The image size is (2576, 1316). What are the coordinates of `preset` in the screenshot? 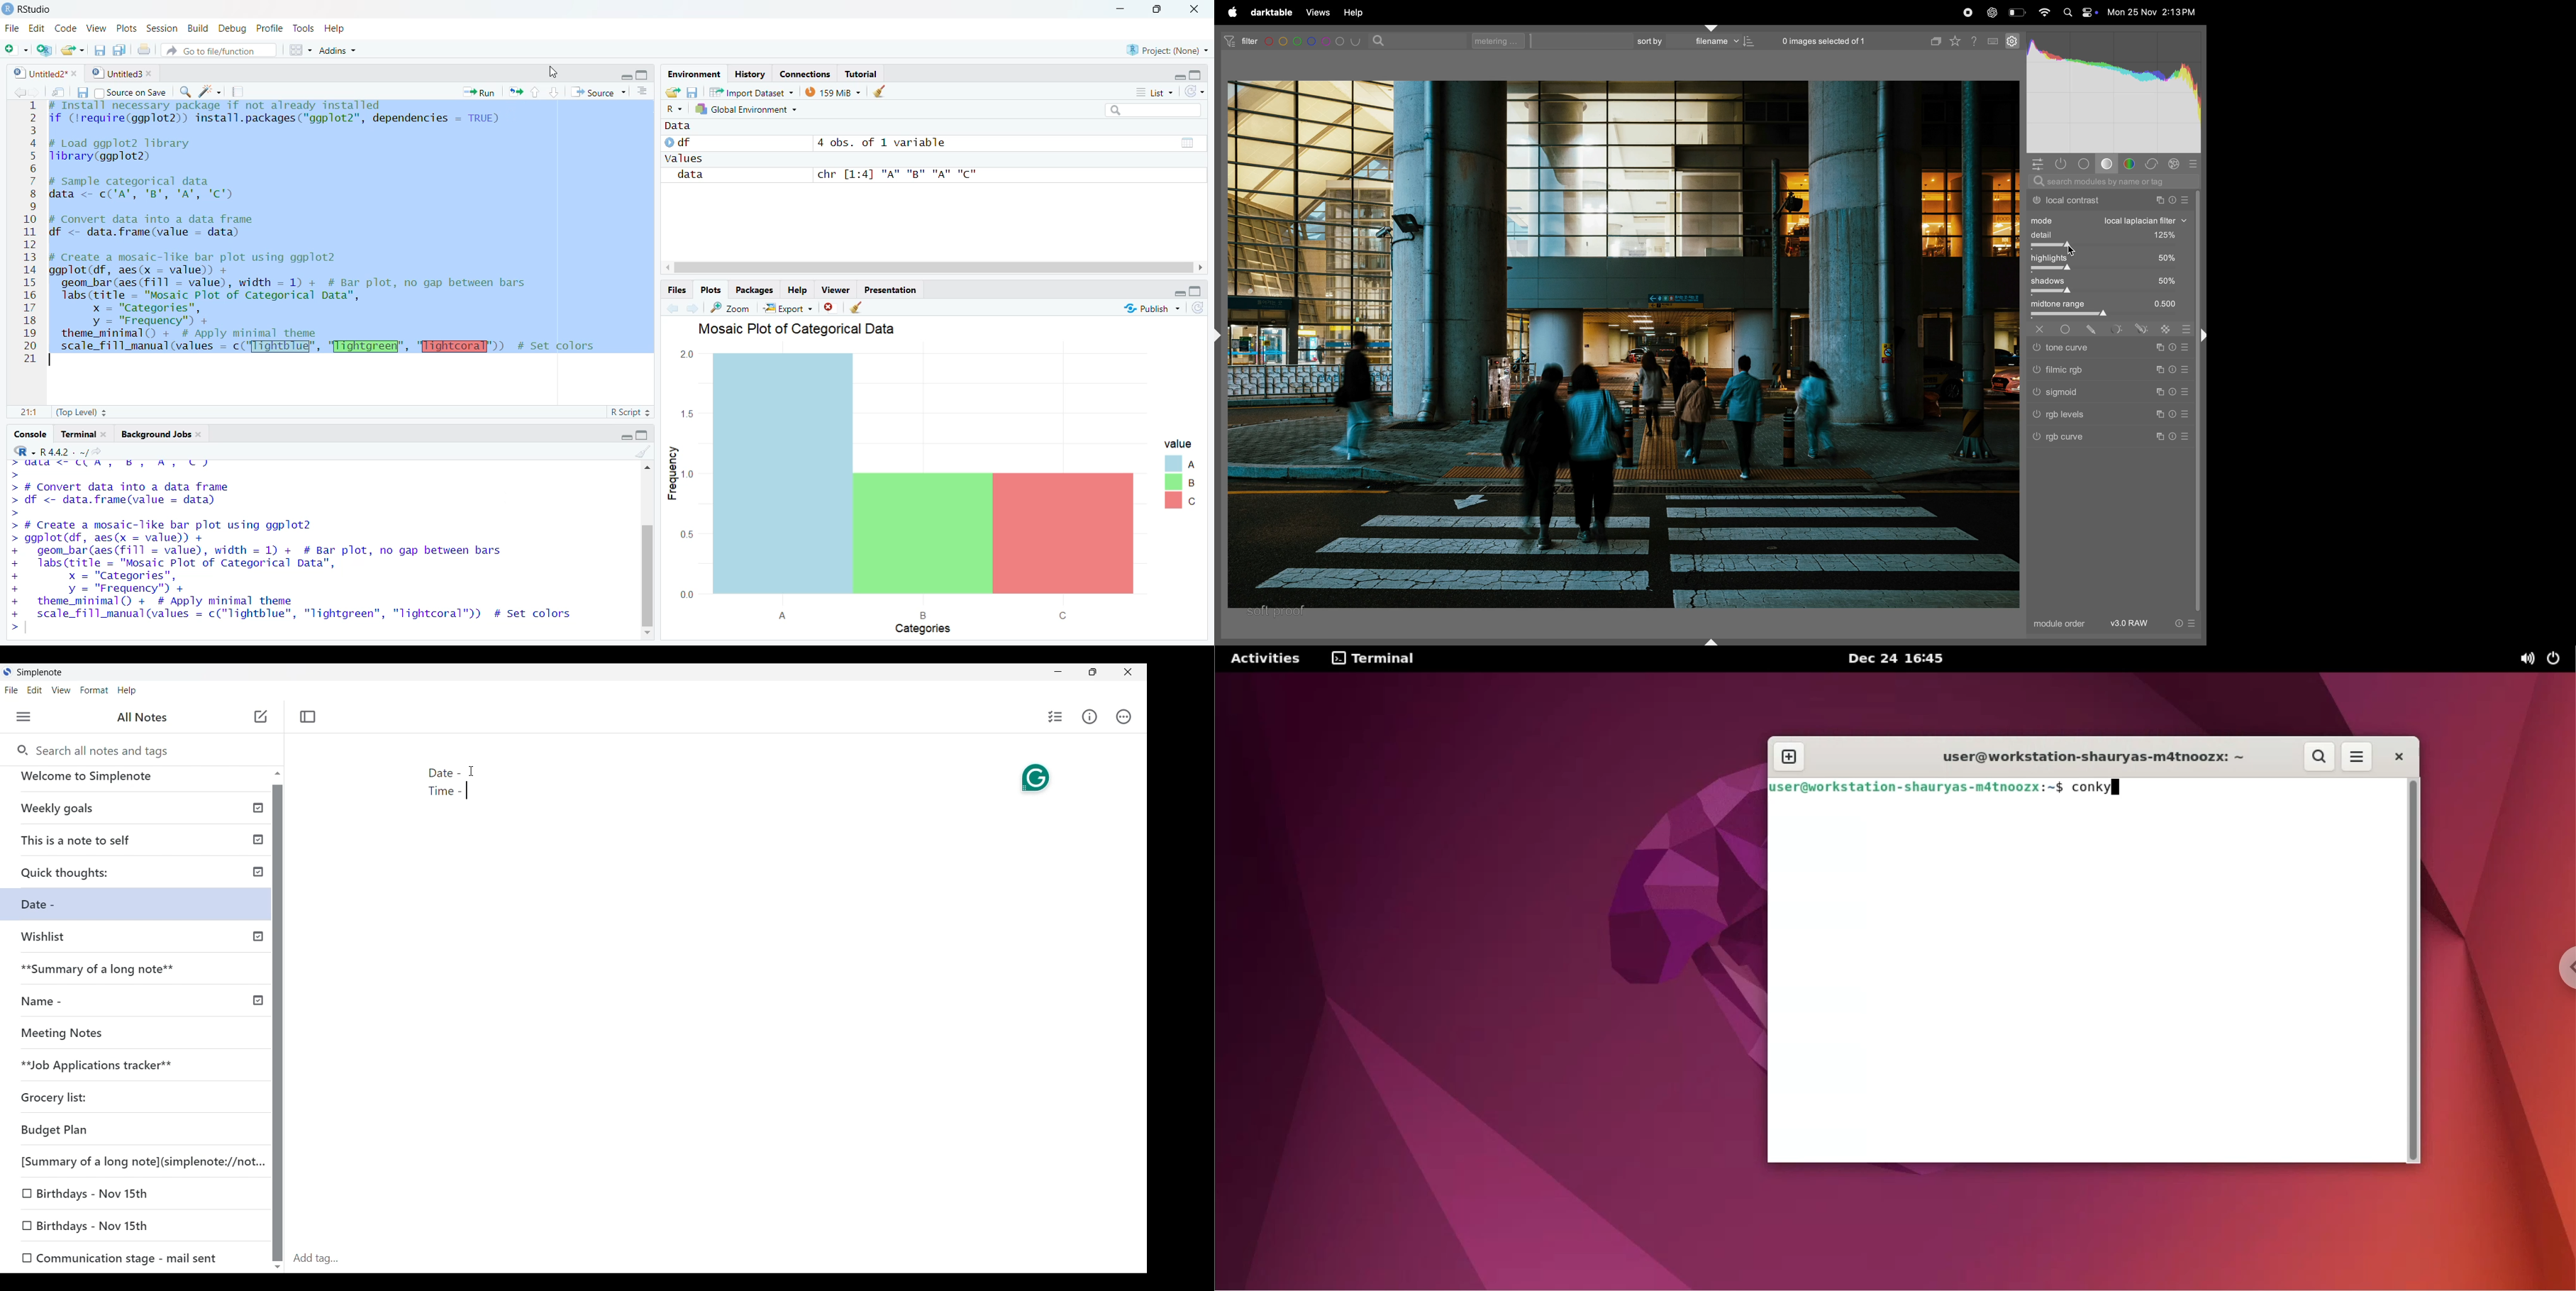 It's located at (2186, 438).